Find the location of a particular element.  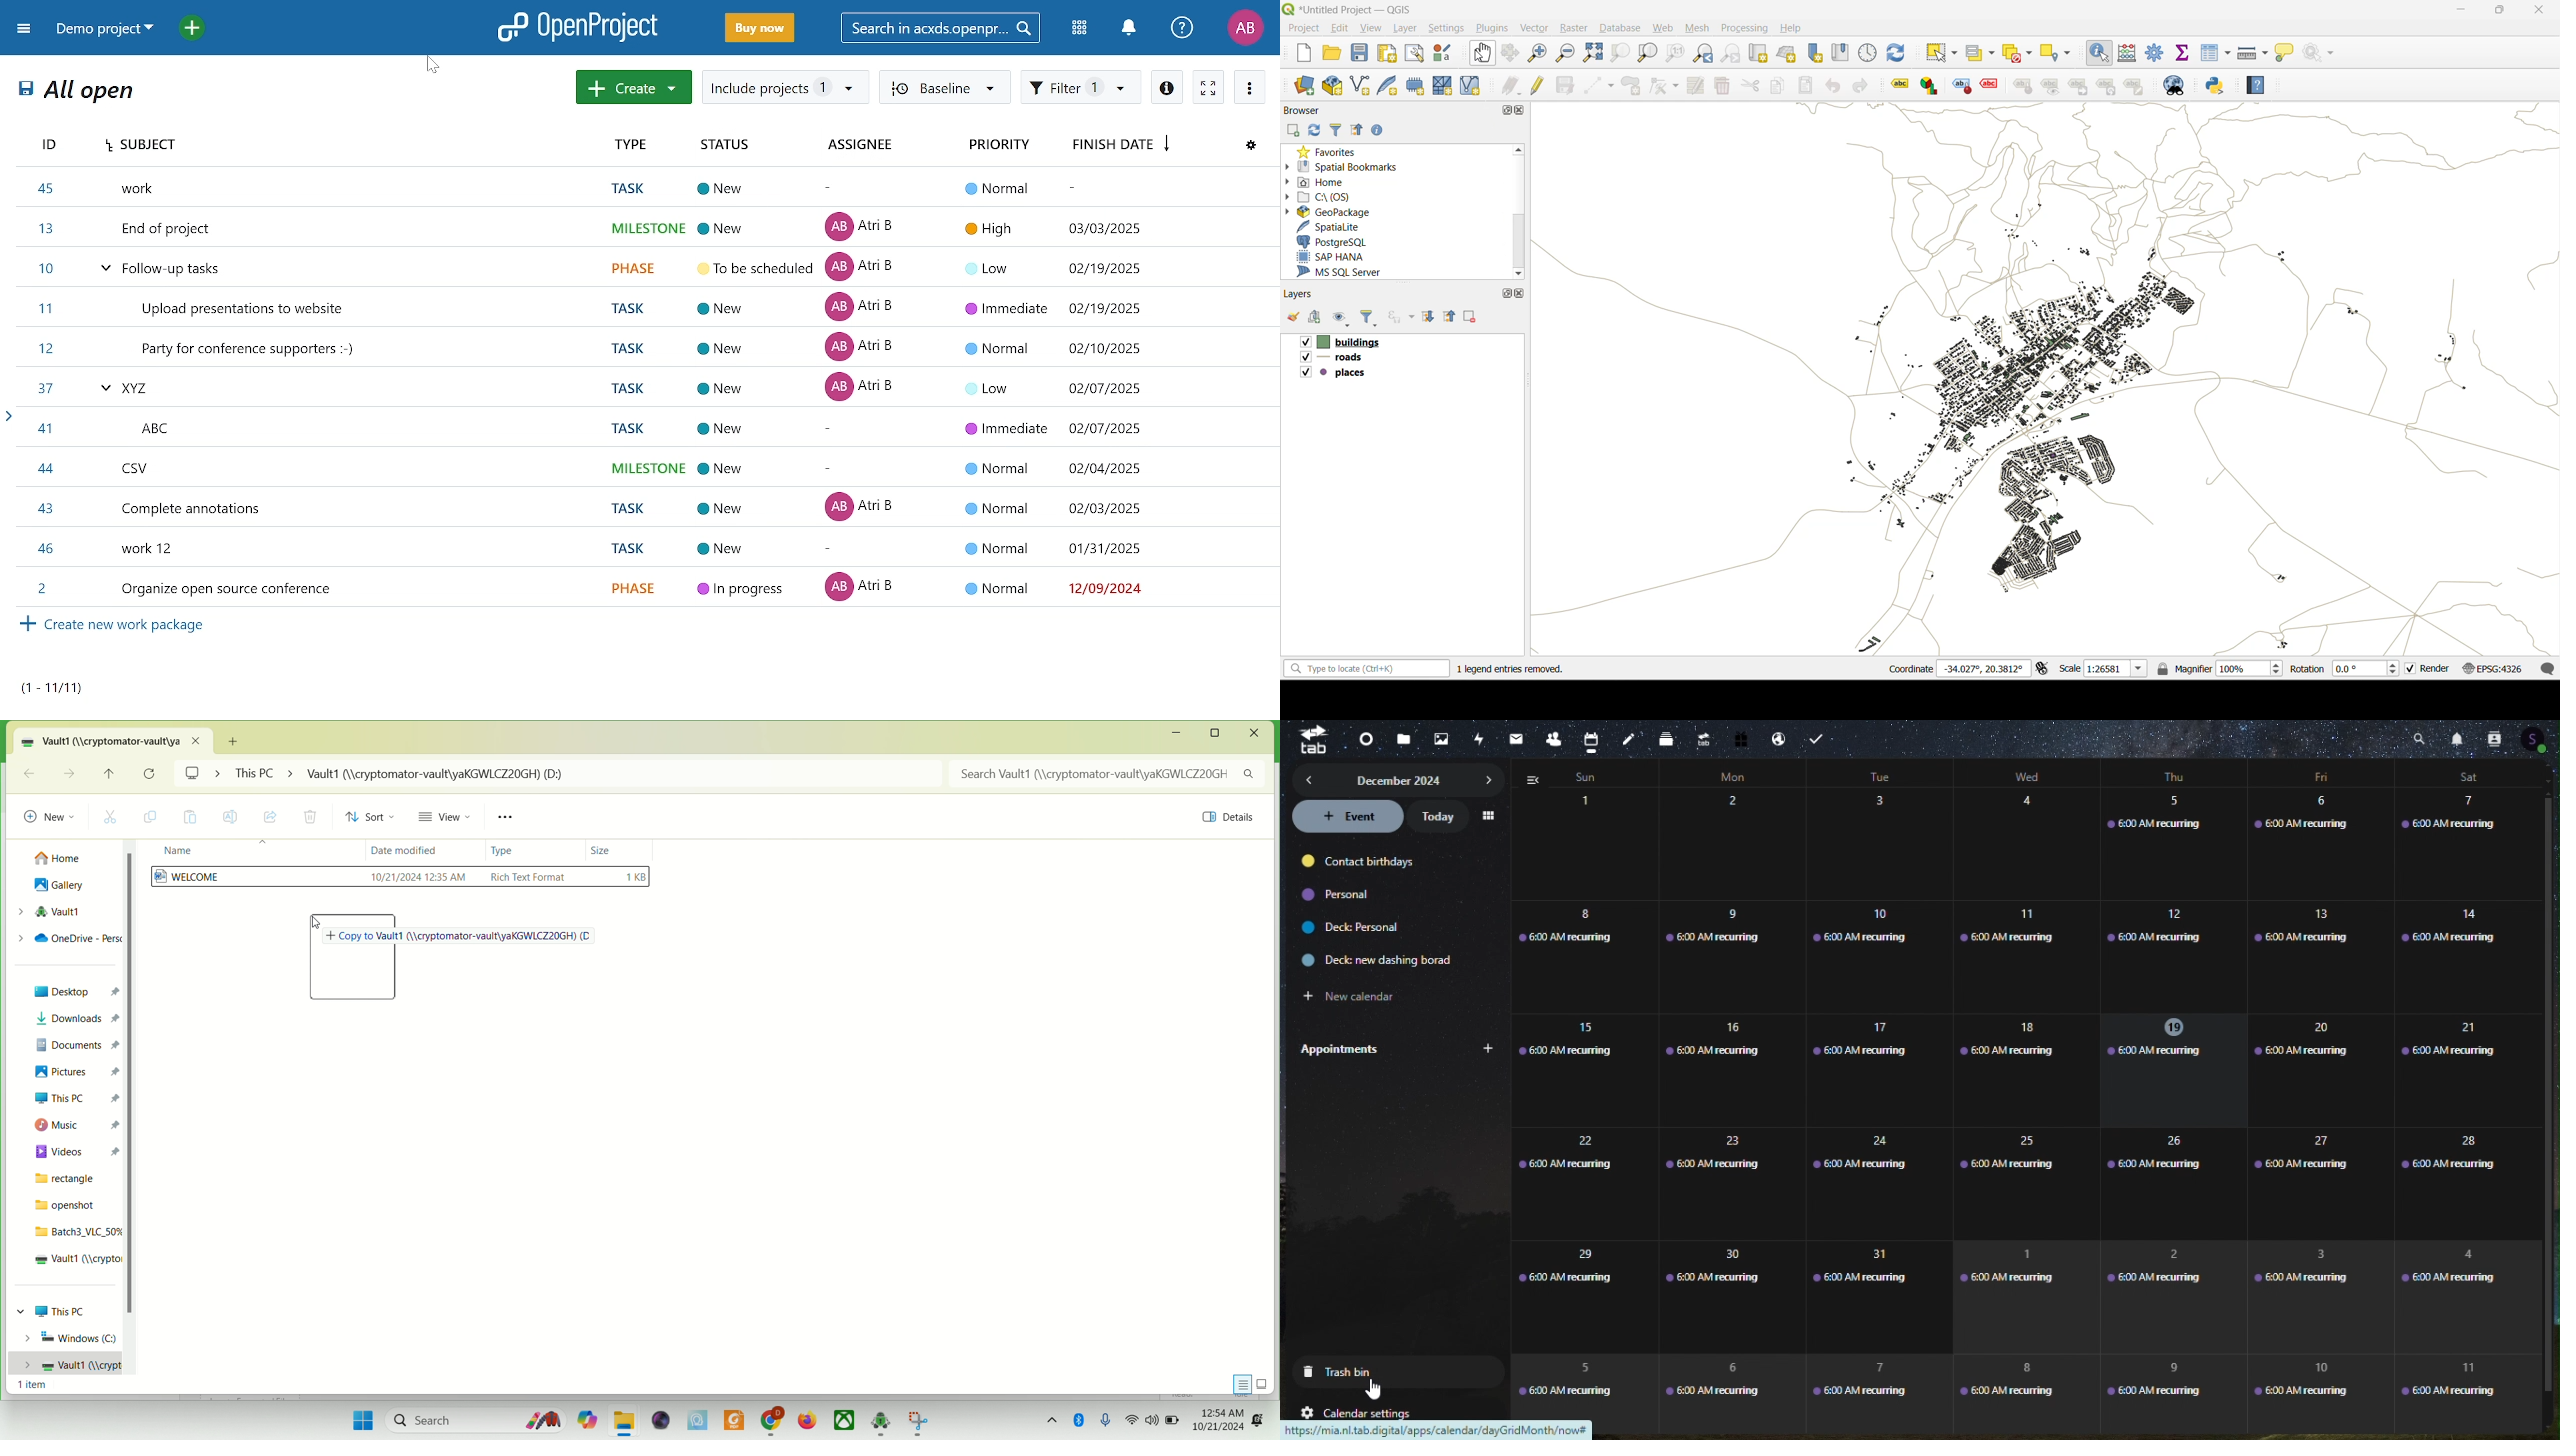

days of week is located at coordinates (2027, 775).